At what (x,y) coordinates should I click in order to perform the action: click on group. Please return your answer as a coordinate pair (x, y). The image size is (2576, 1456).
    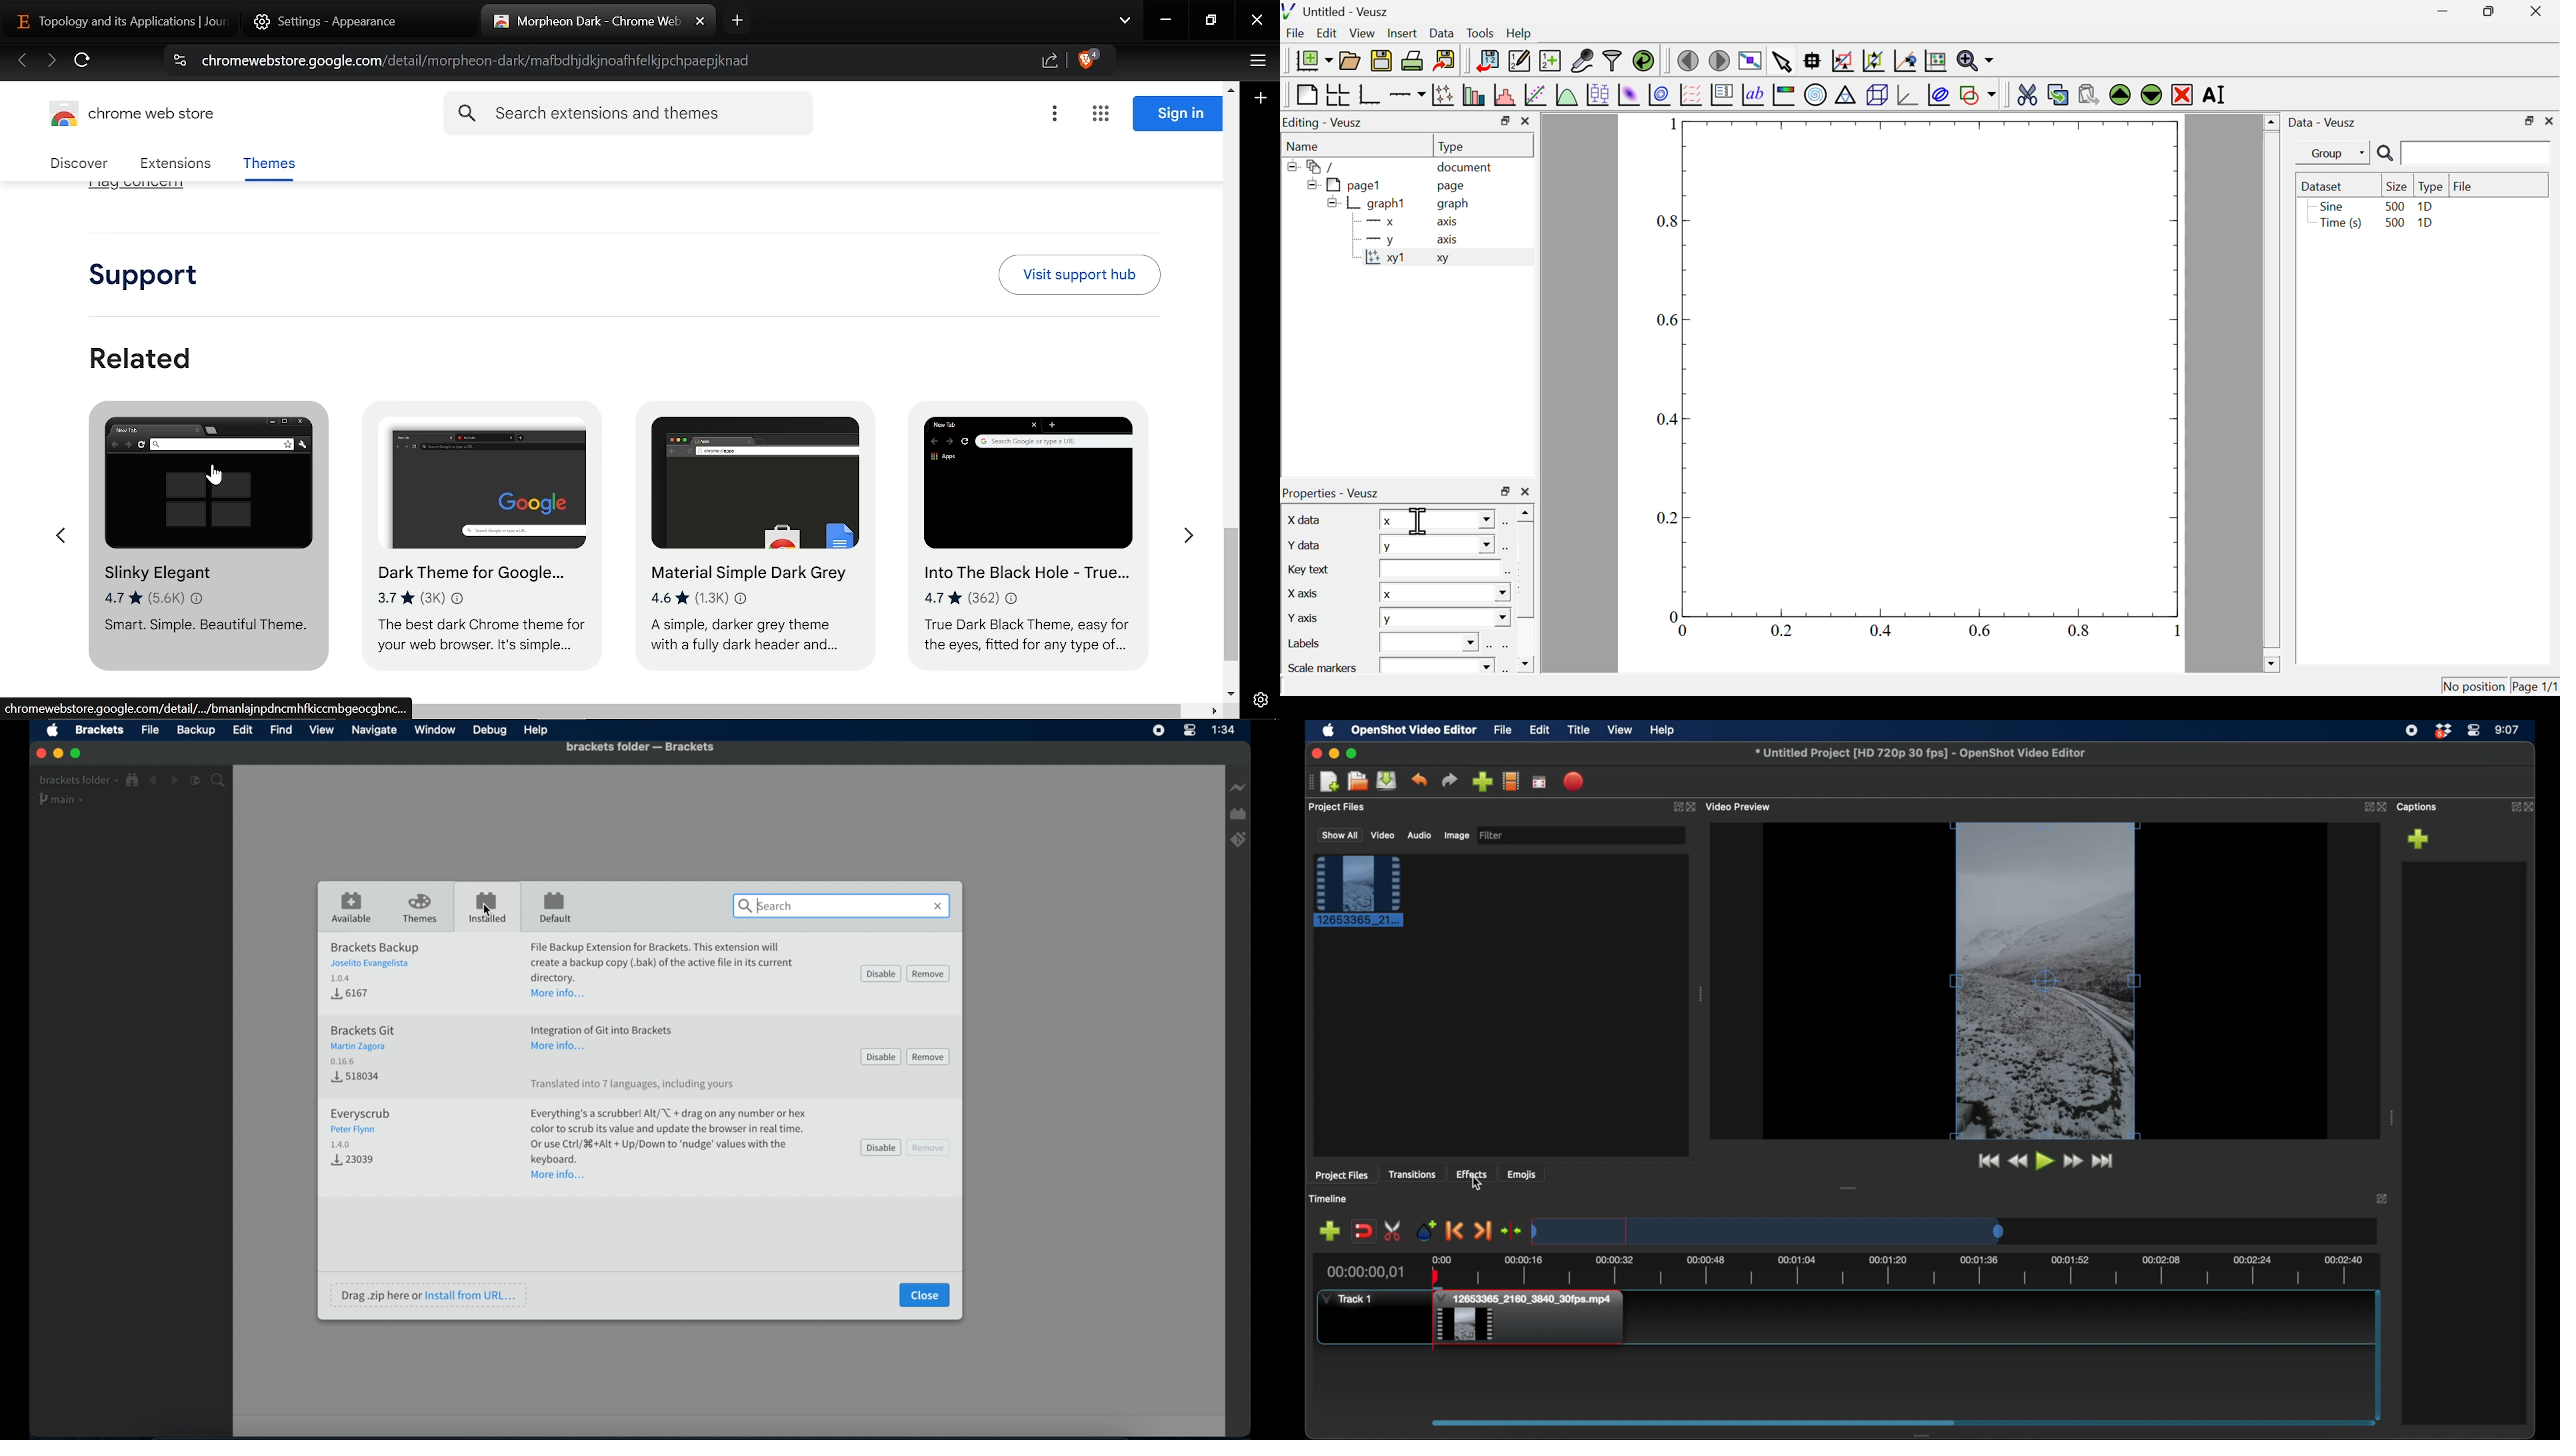
    Looking at the image, I should click on (2326, 153).